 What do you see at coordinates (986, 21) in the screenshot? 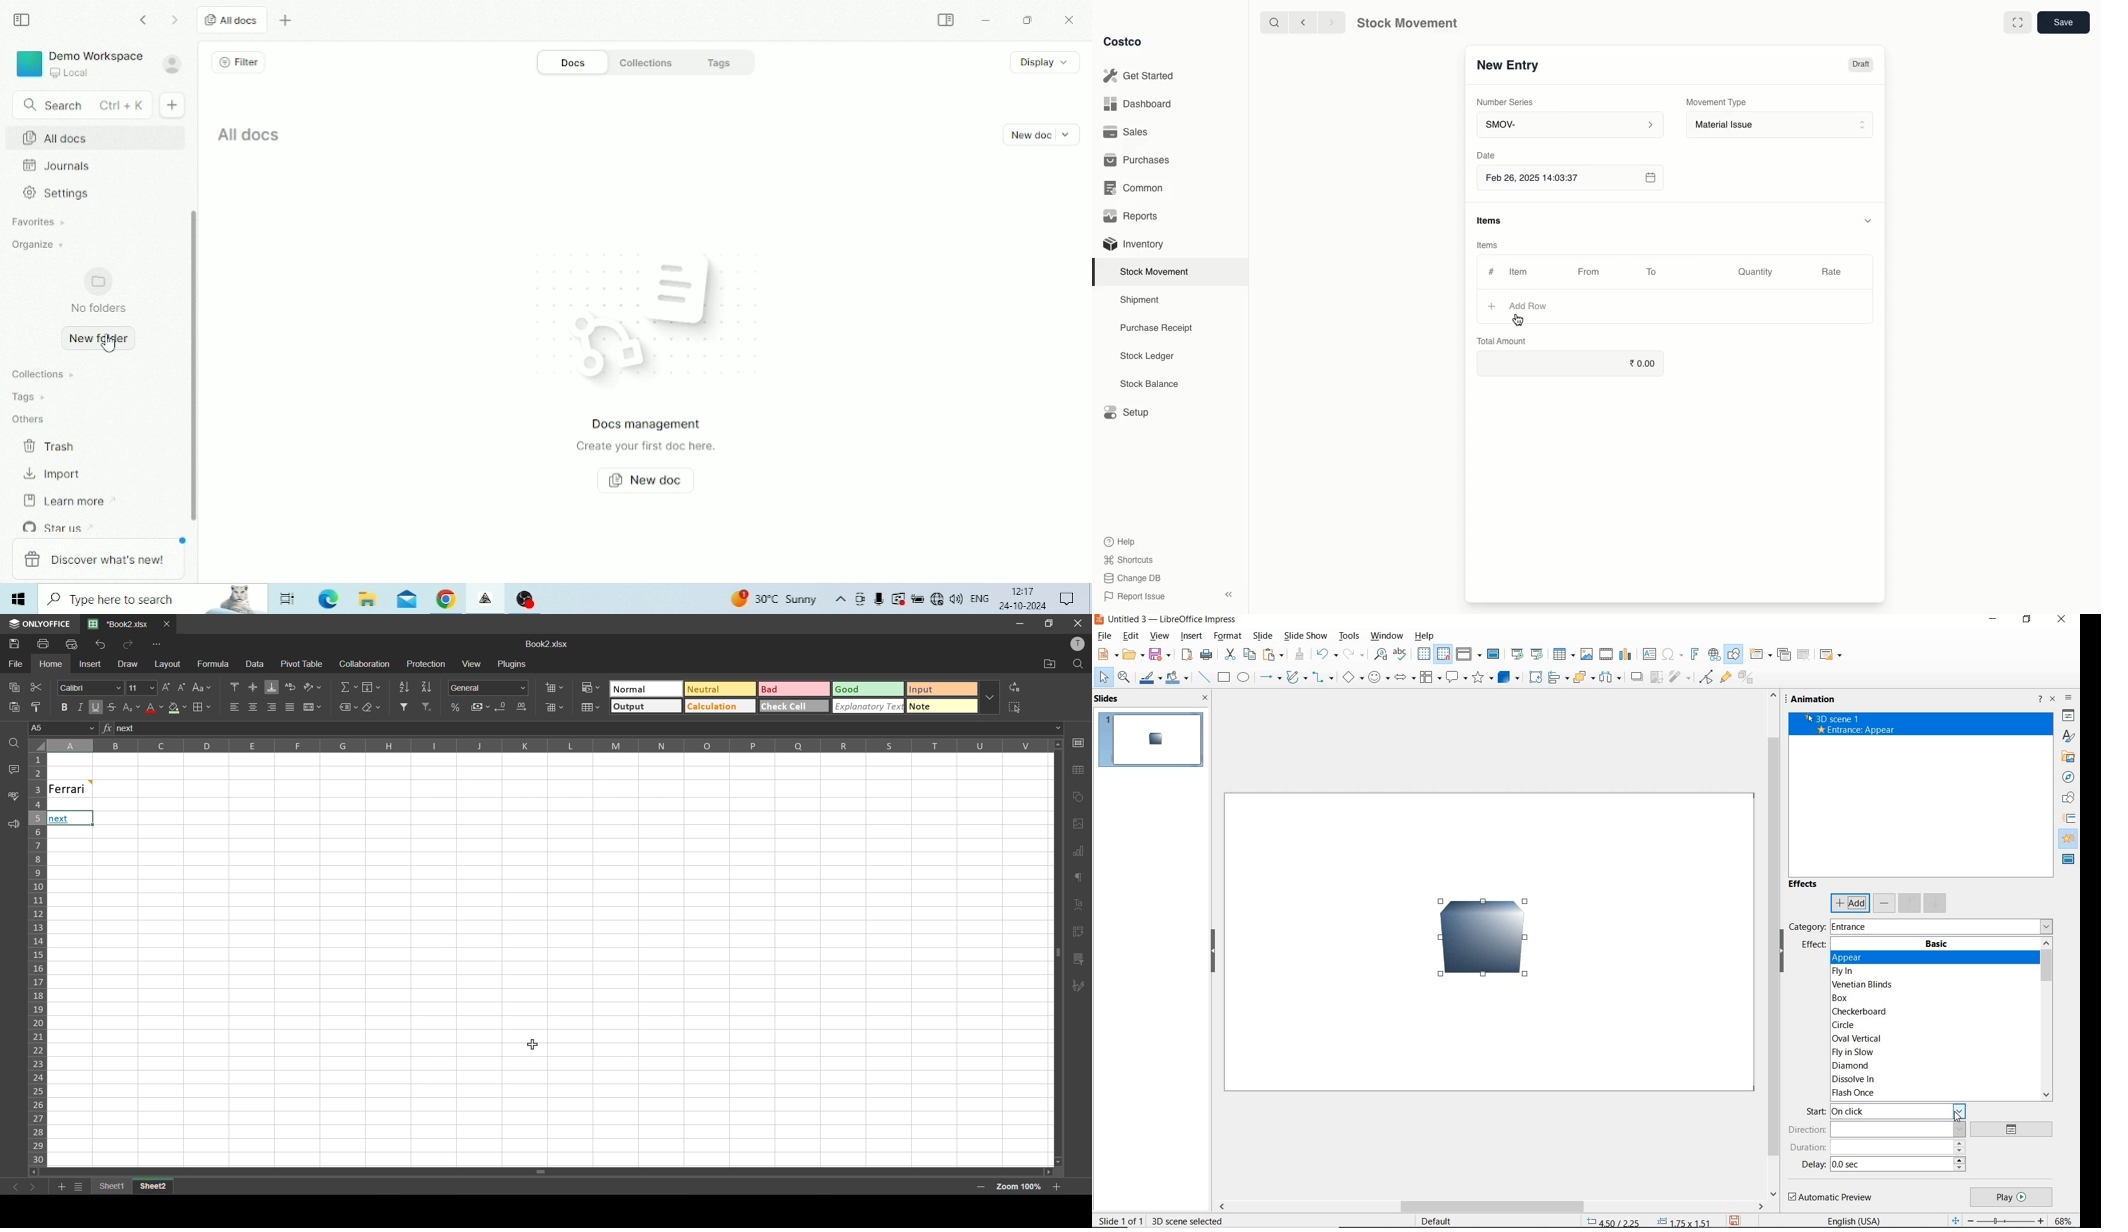
I see `Minimize` at bounding box center [986, 21].